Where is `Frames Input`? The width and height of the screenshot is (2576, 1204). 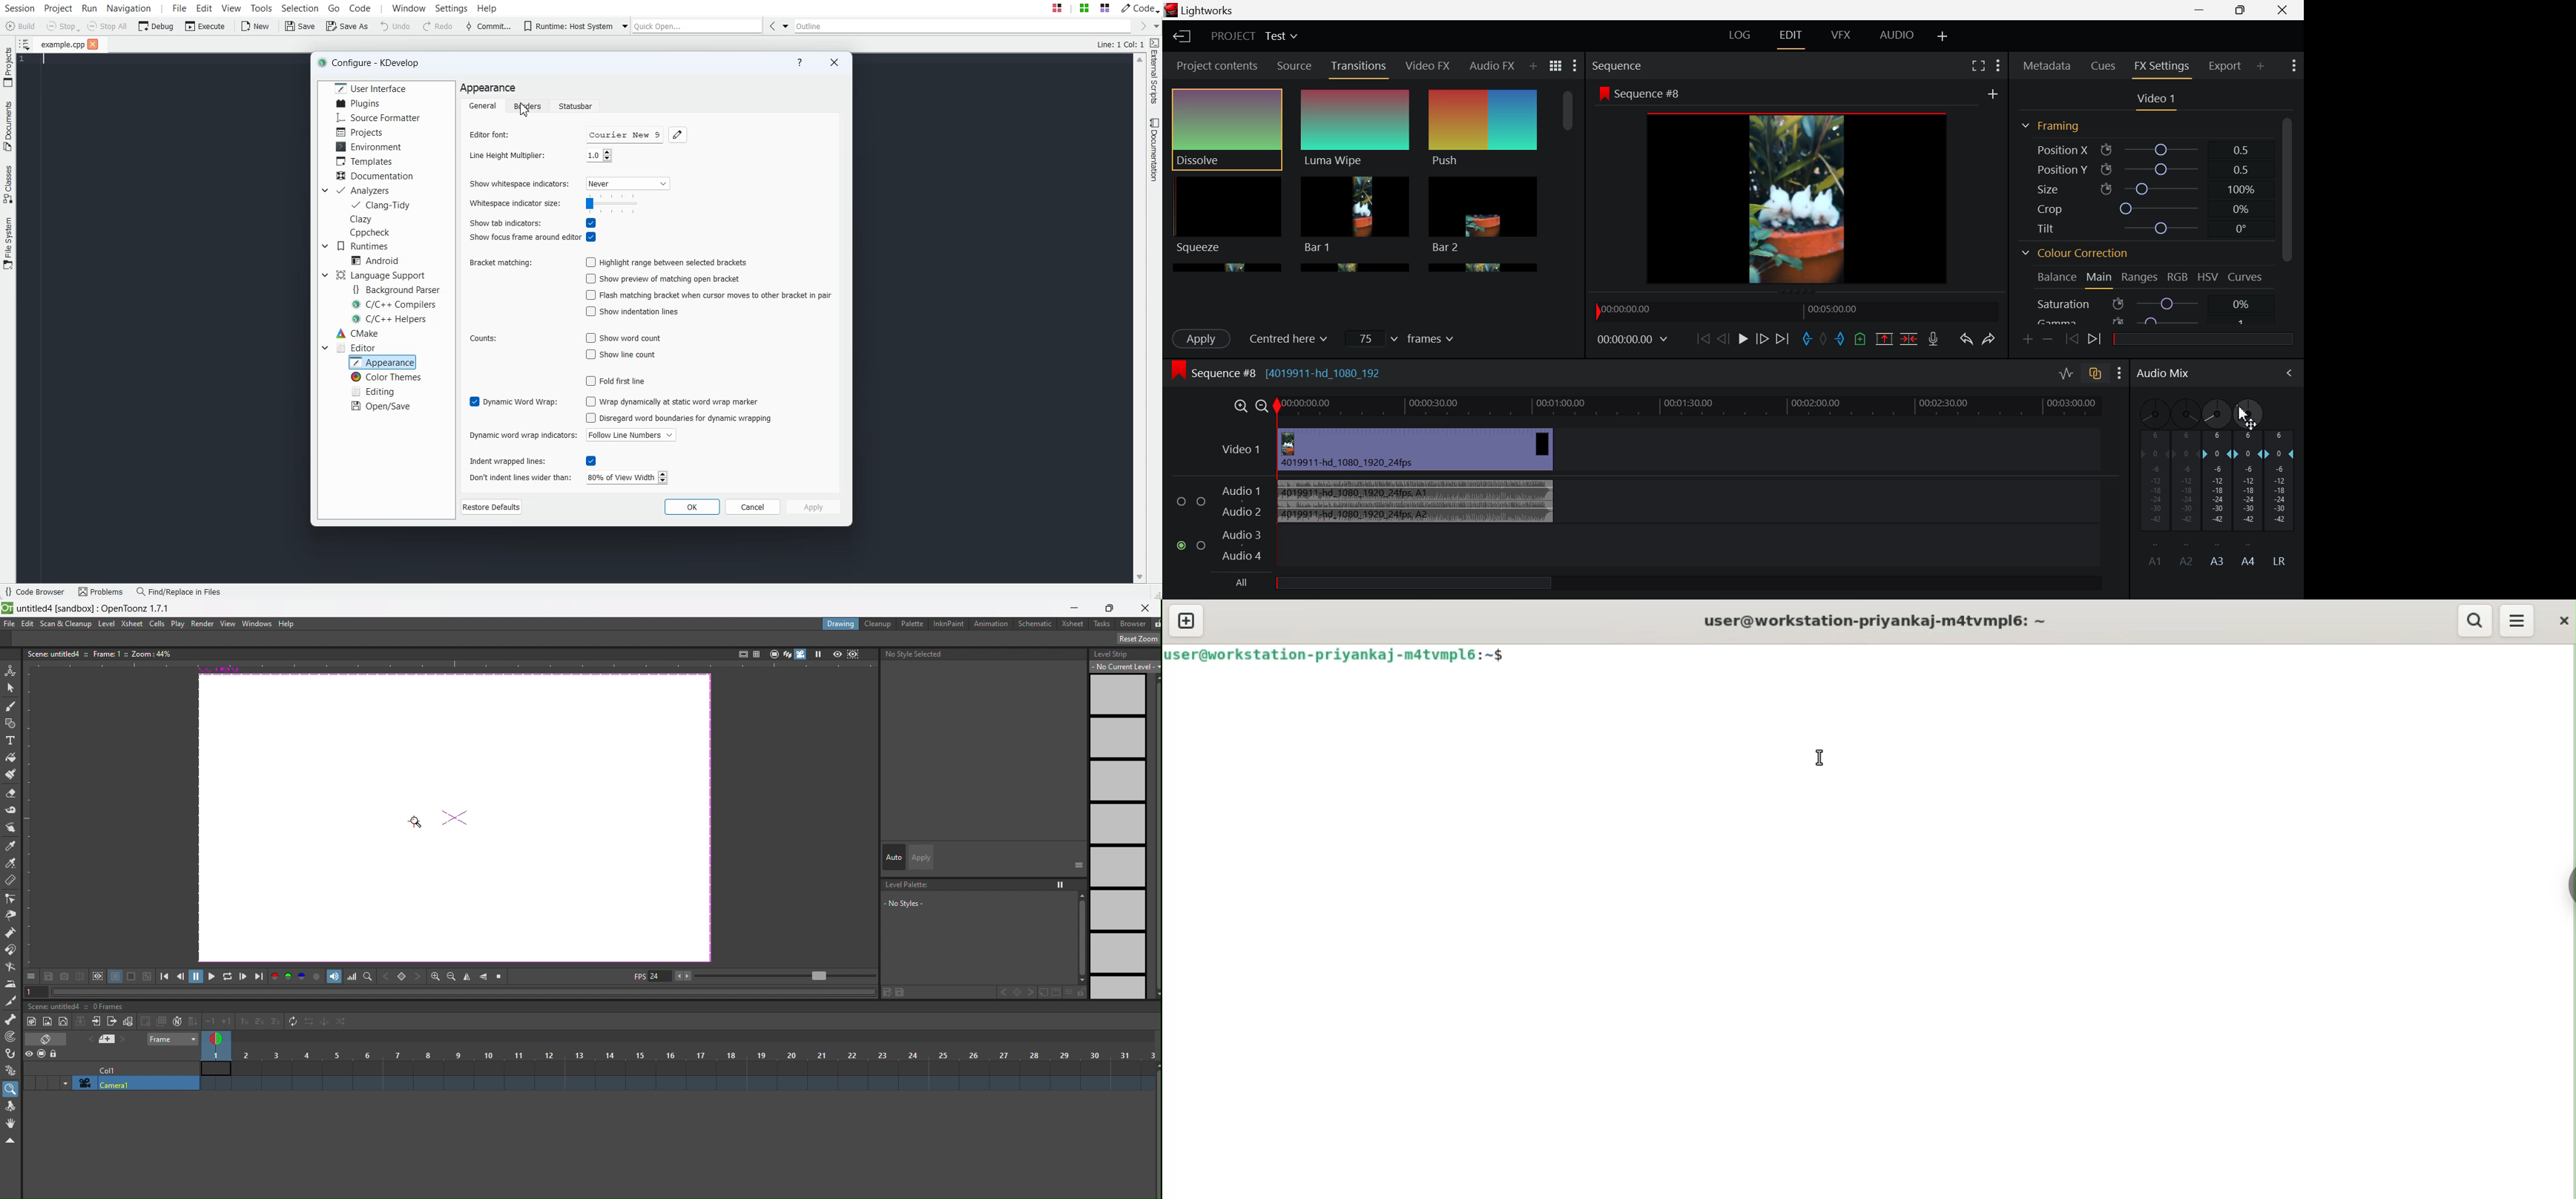 Frames Input is located at coordinates (1402, 338).